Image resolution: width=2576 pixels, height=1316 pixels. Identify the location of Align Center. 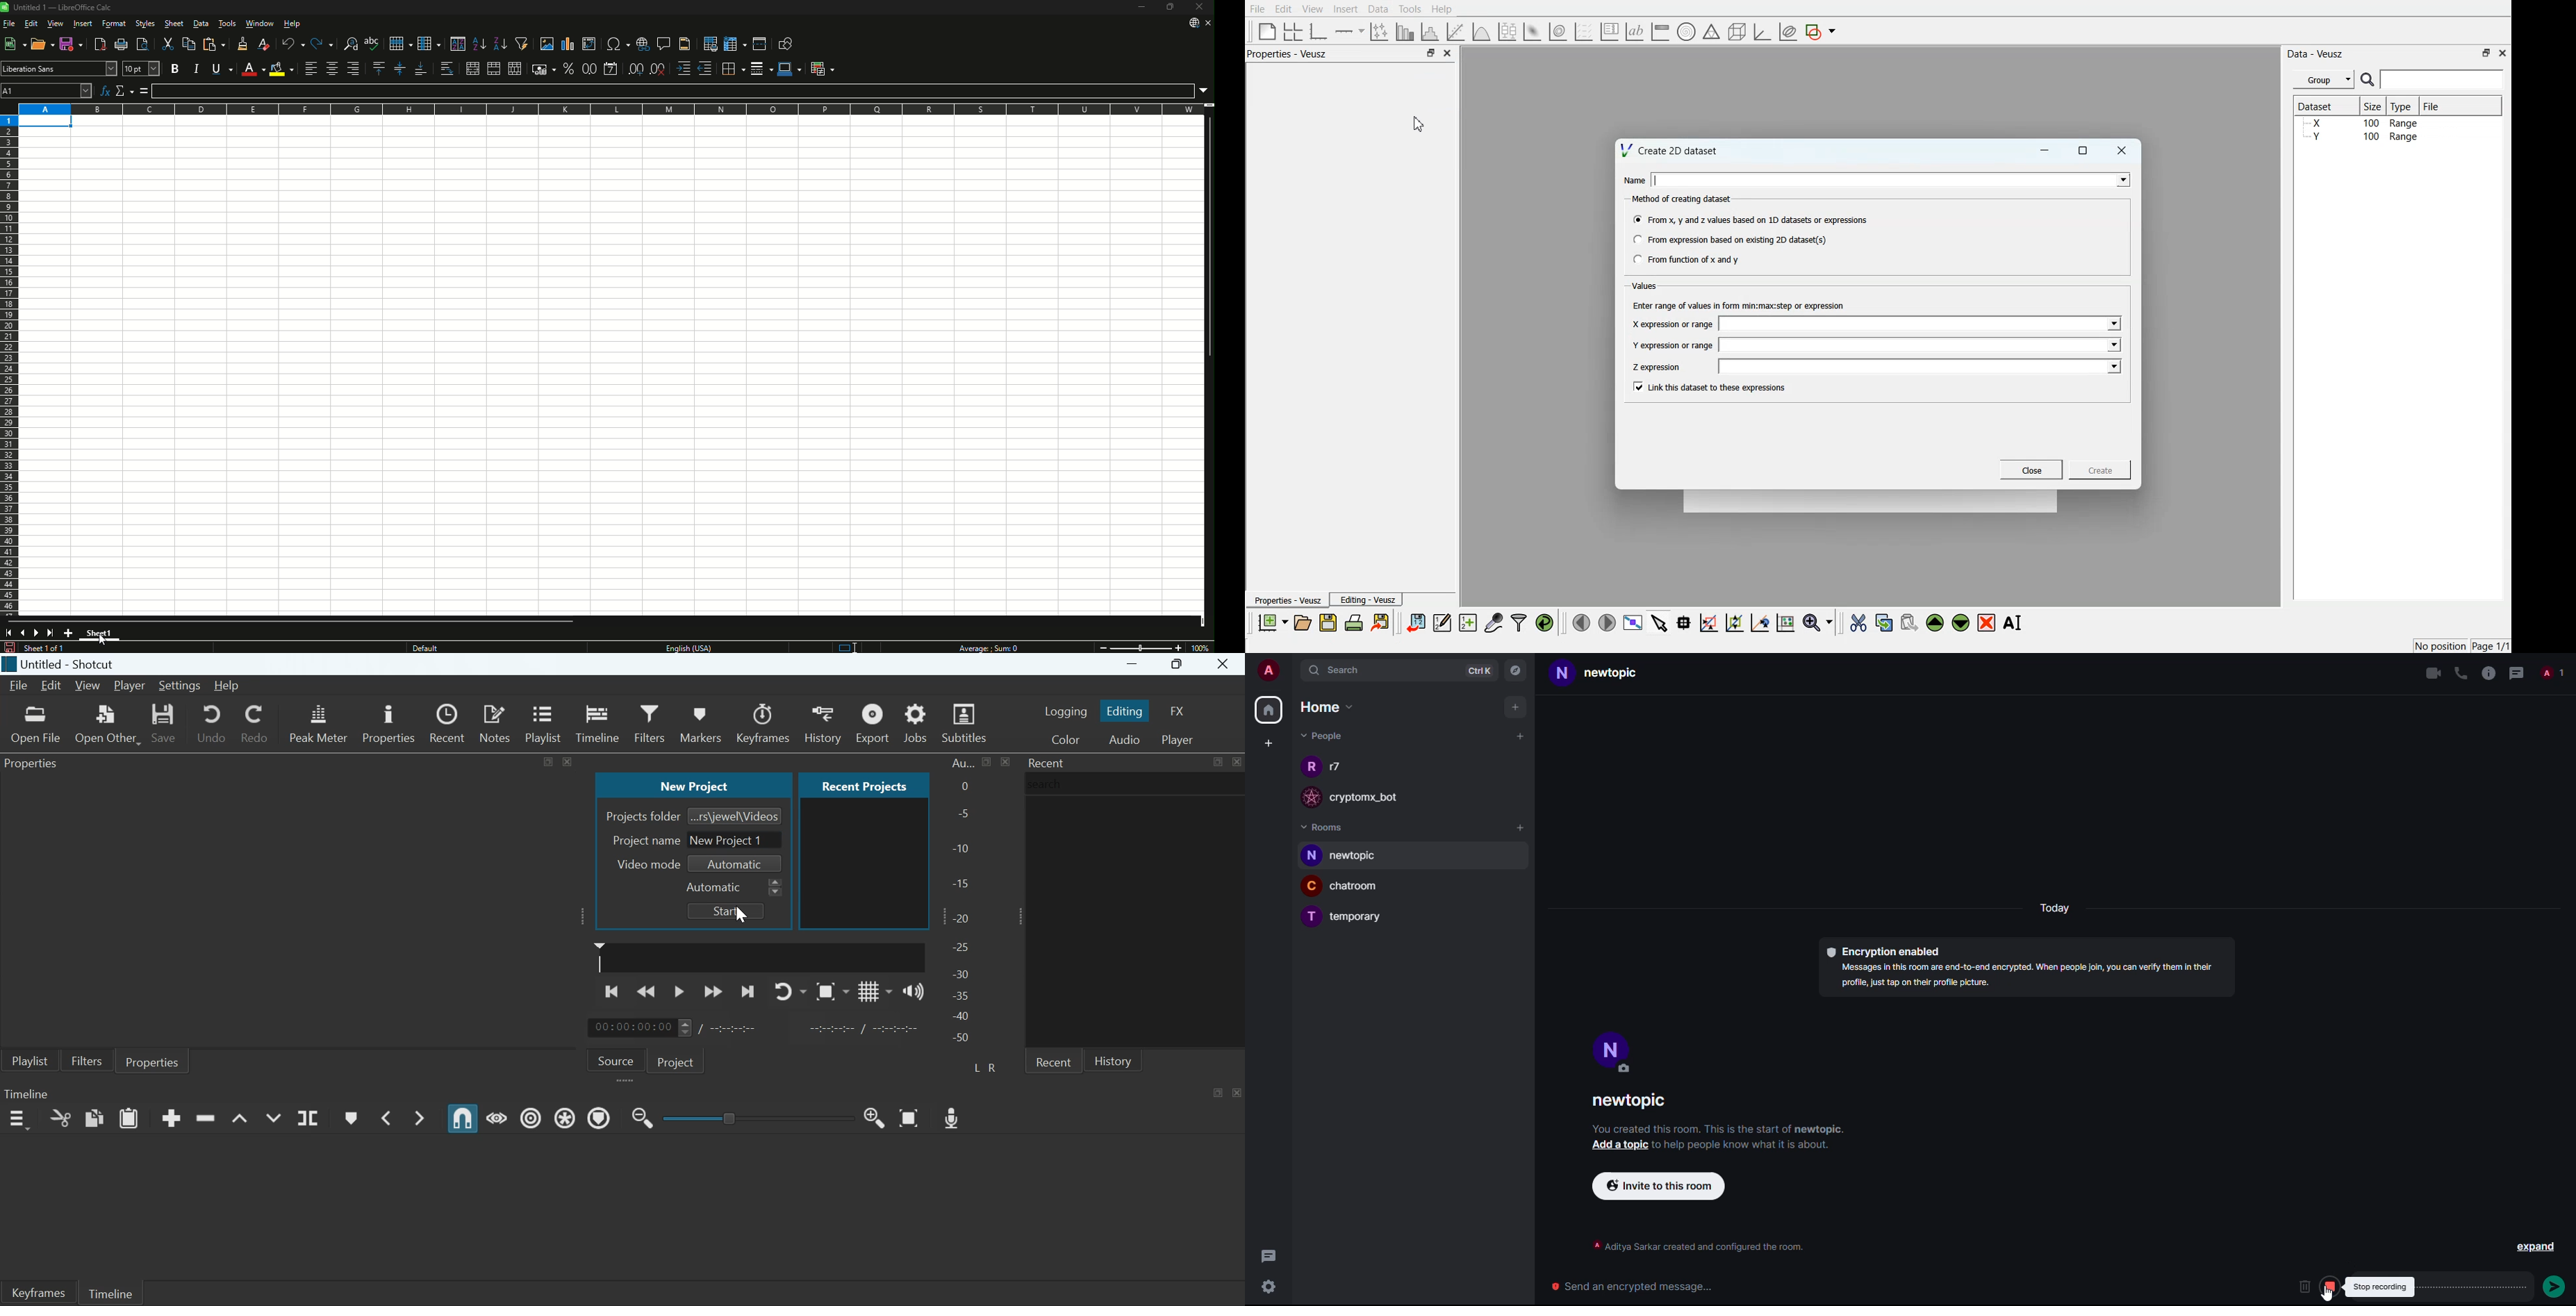
(332, 68).